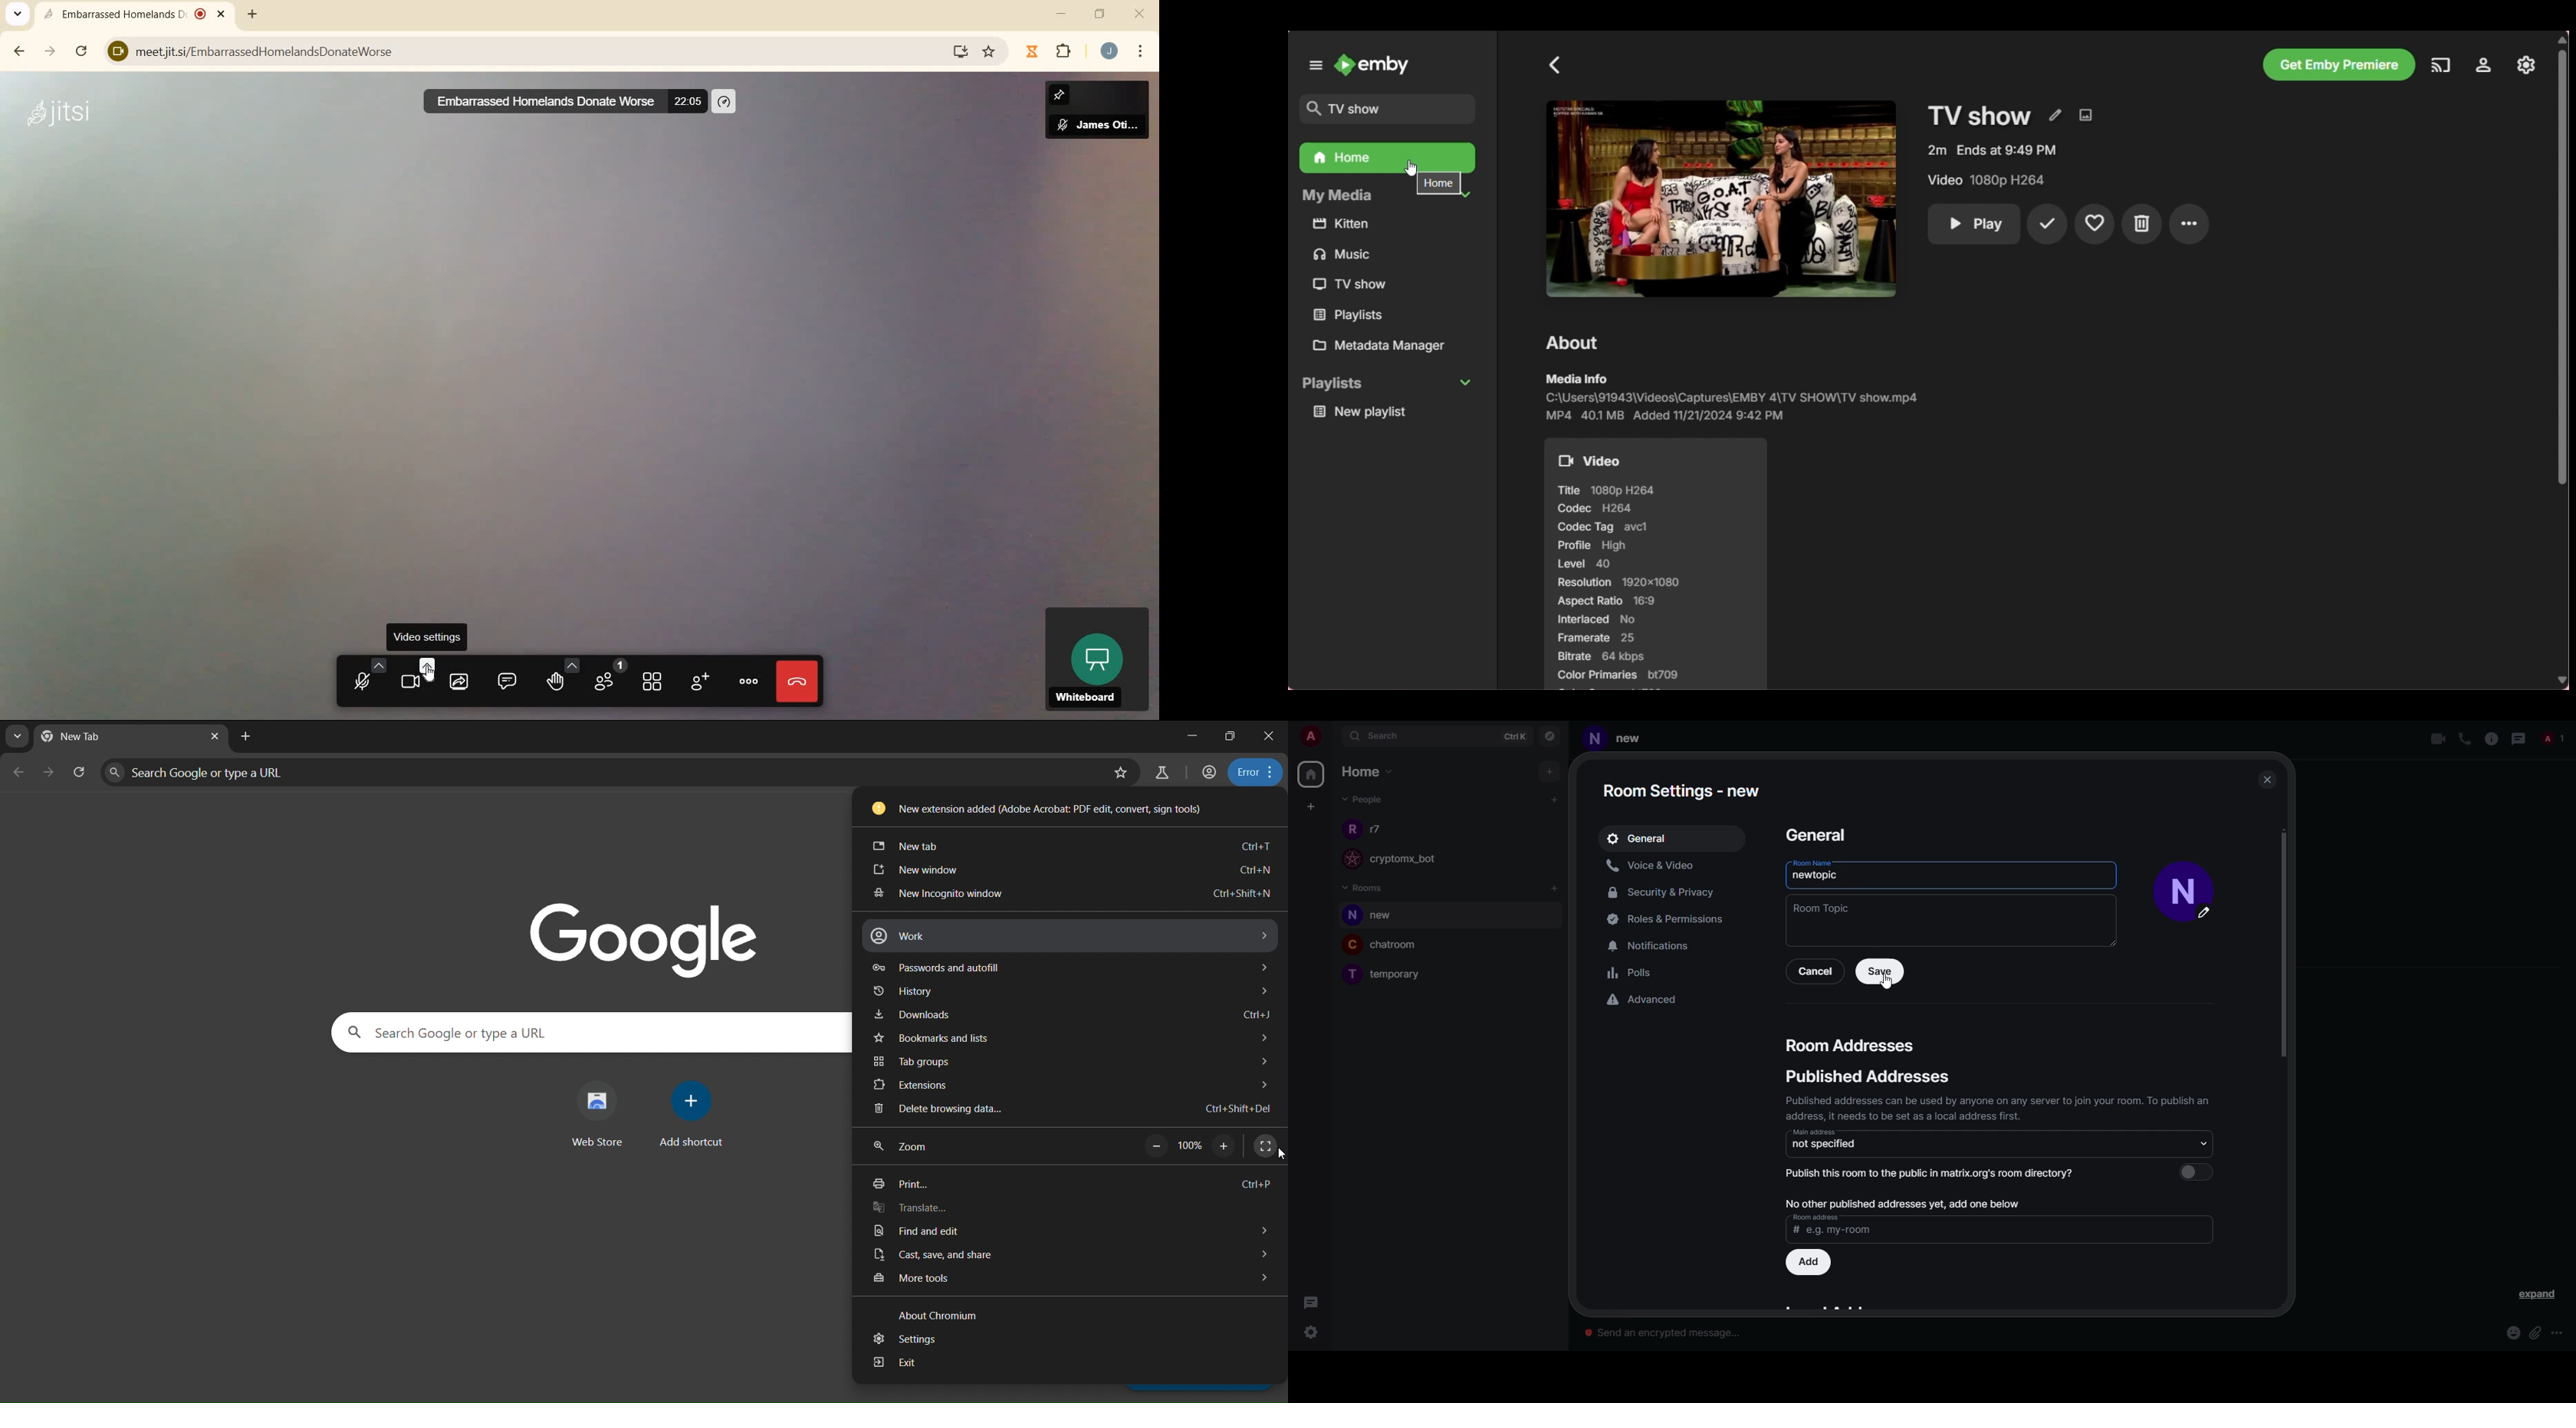 Image resolution: width=2576 pixels, height=1428 pixels. What do you see at coordinates (1371, 772) in the screenshot?
I see `home` at bounding box center [1371, 772].